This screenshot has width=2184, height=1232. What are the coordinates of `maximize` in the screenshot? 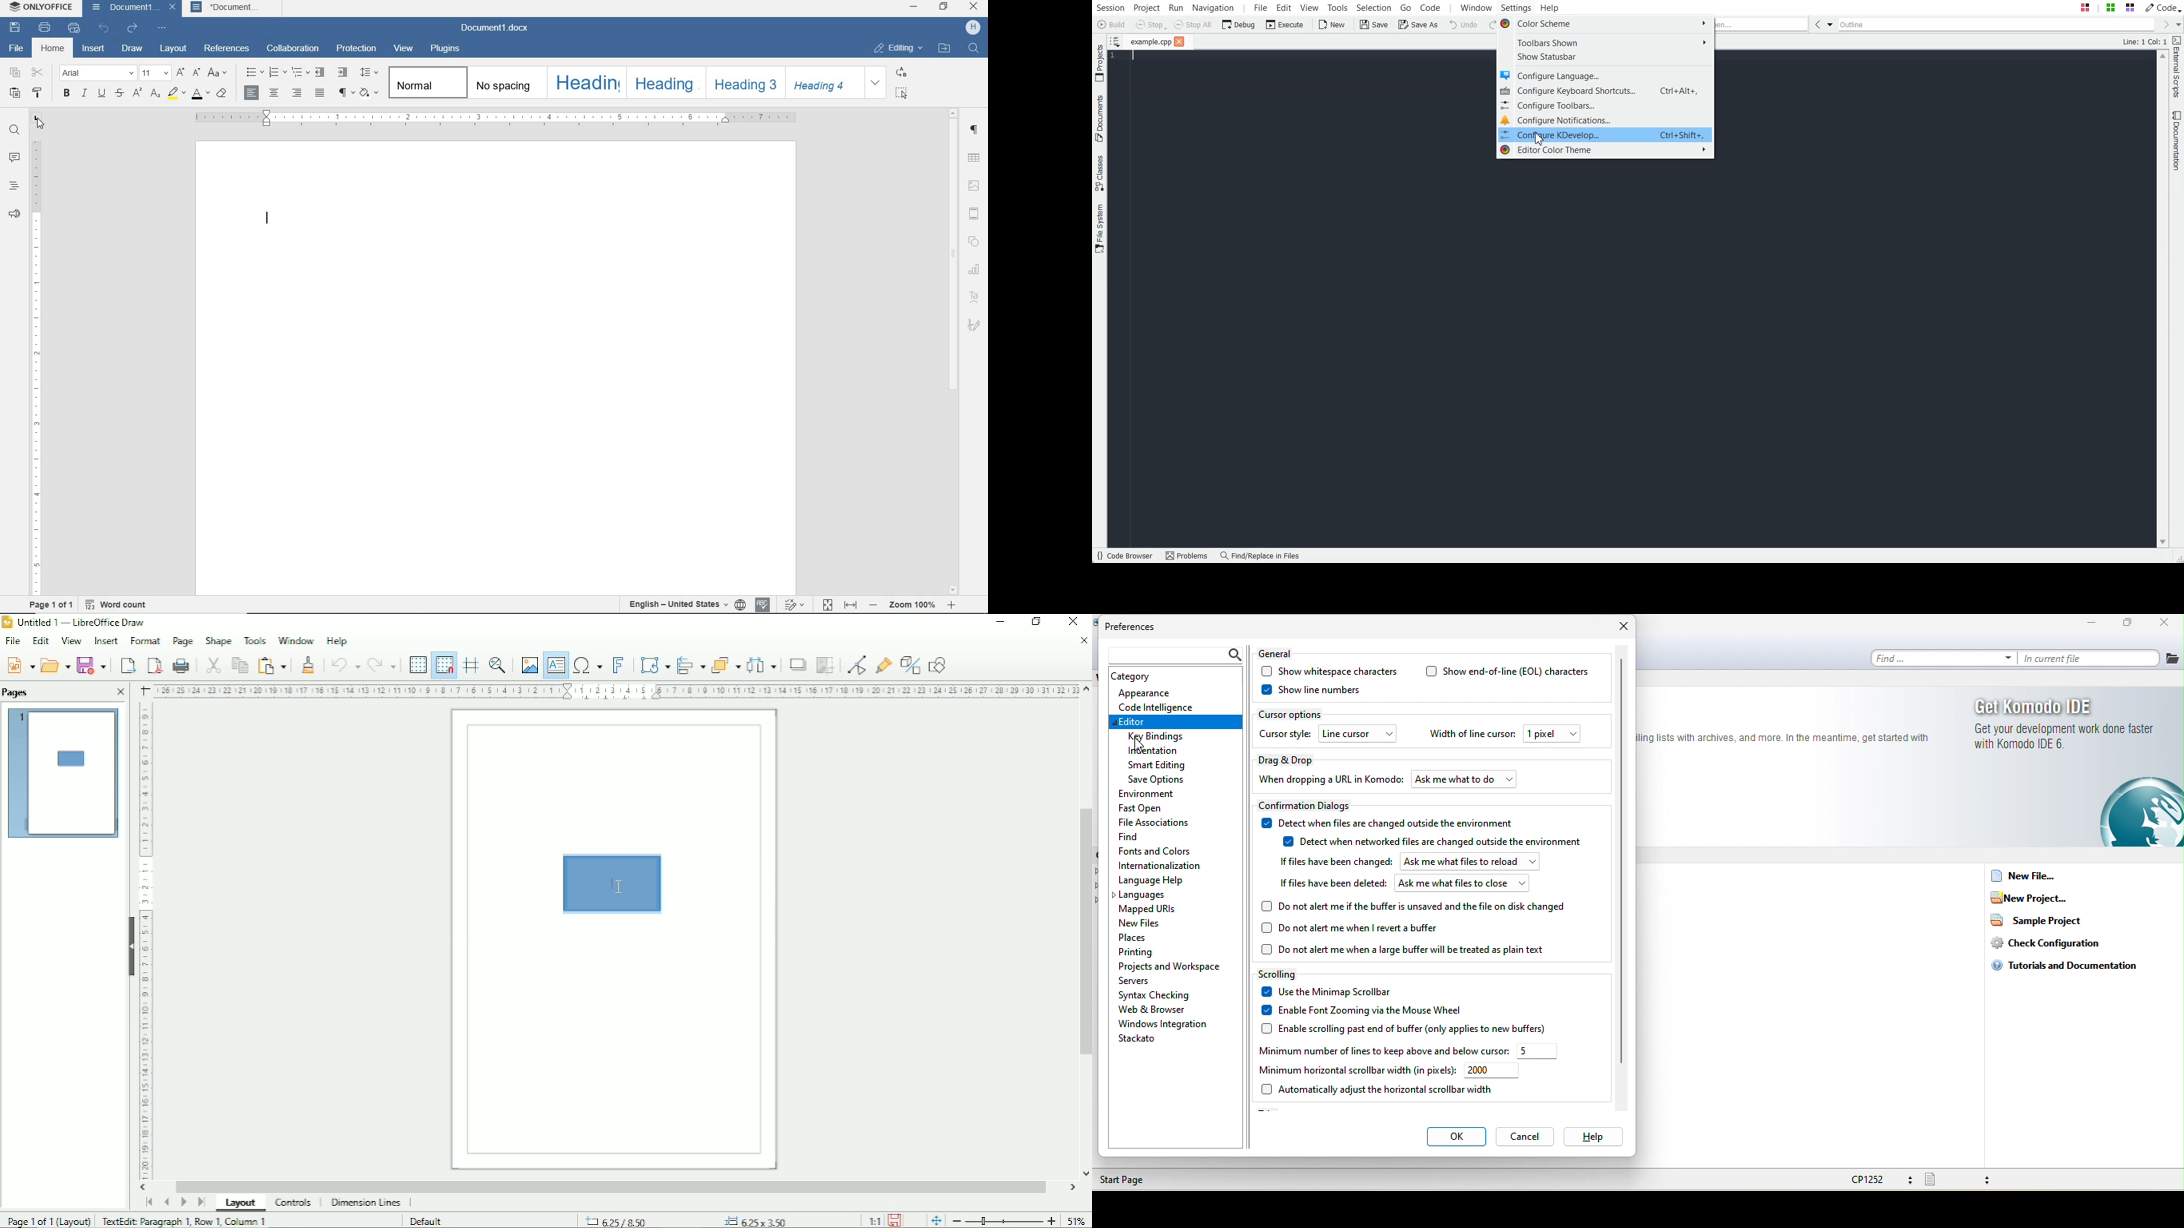 It's located at (2131, 623).